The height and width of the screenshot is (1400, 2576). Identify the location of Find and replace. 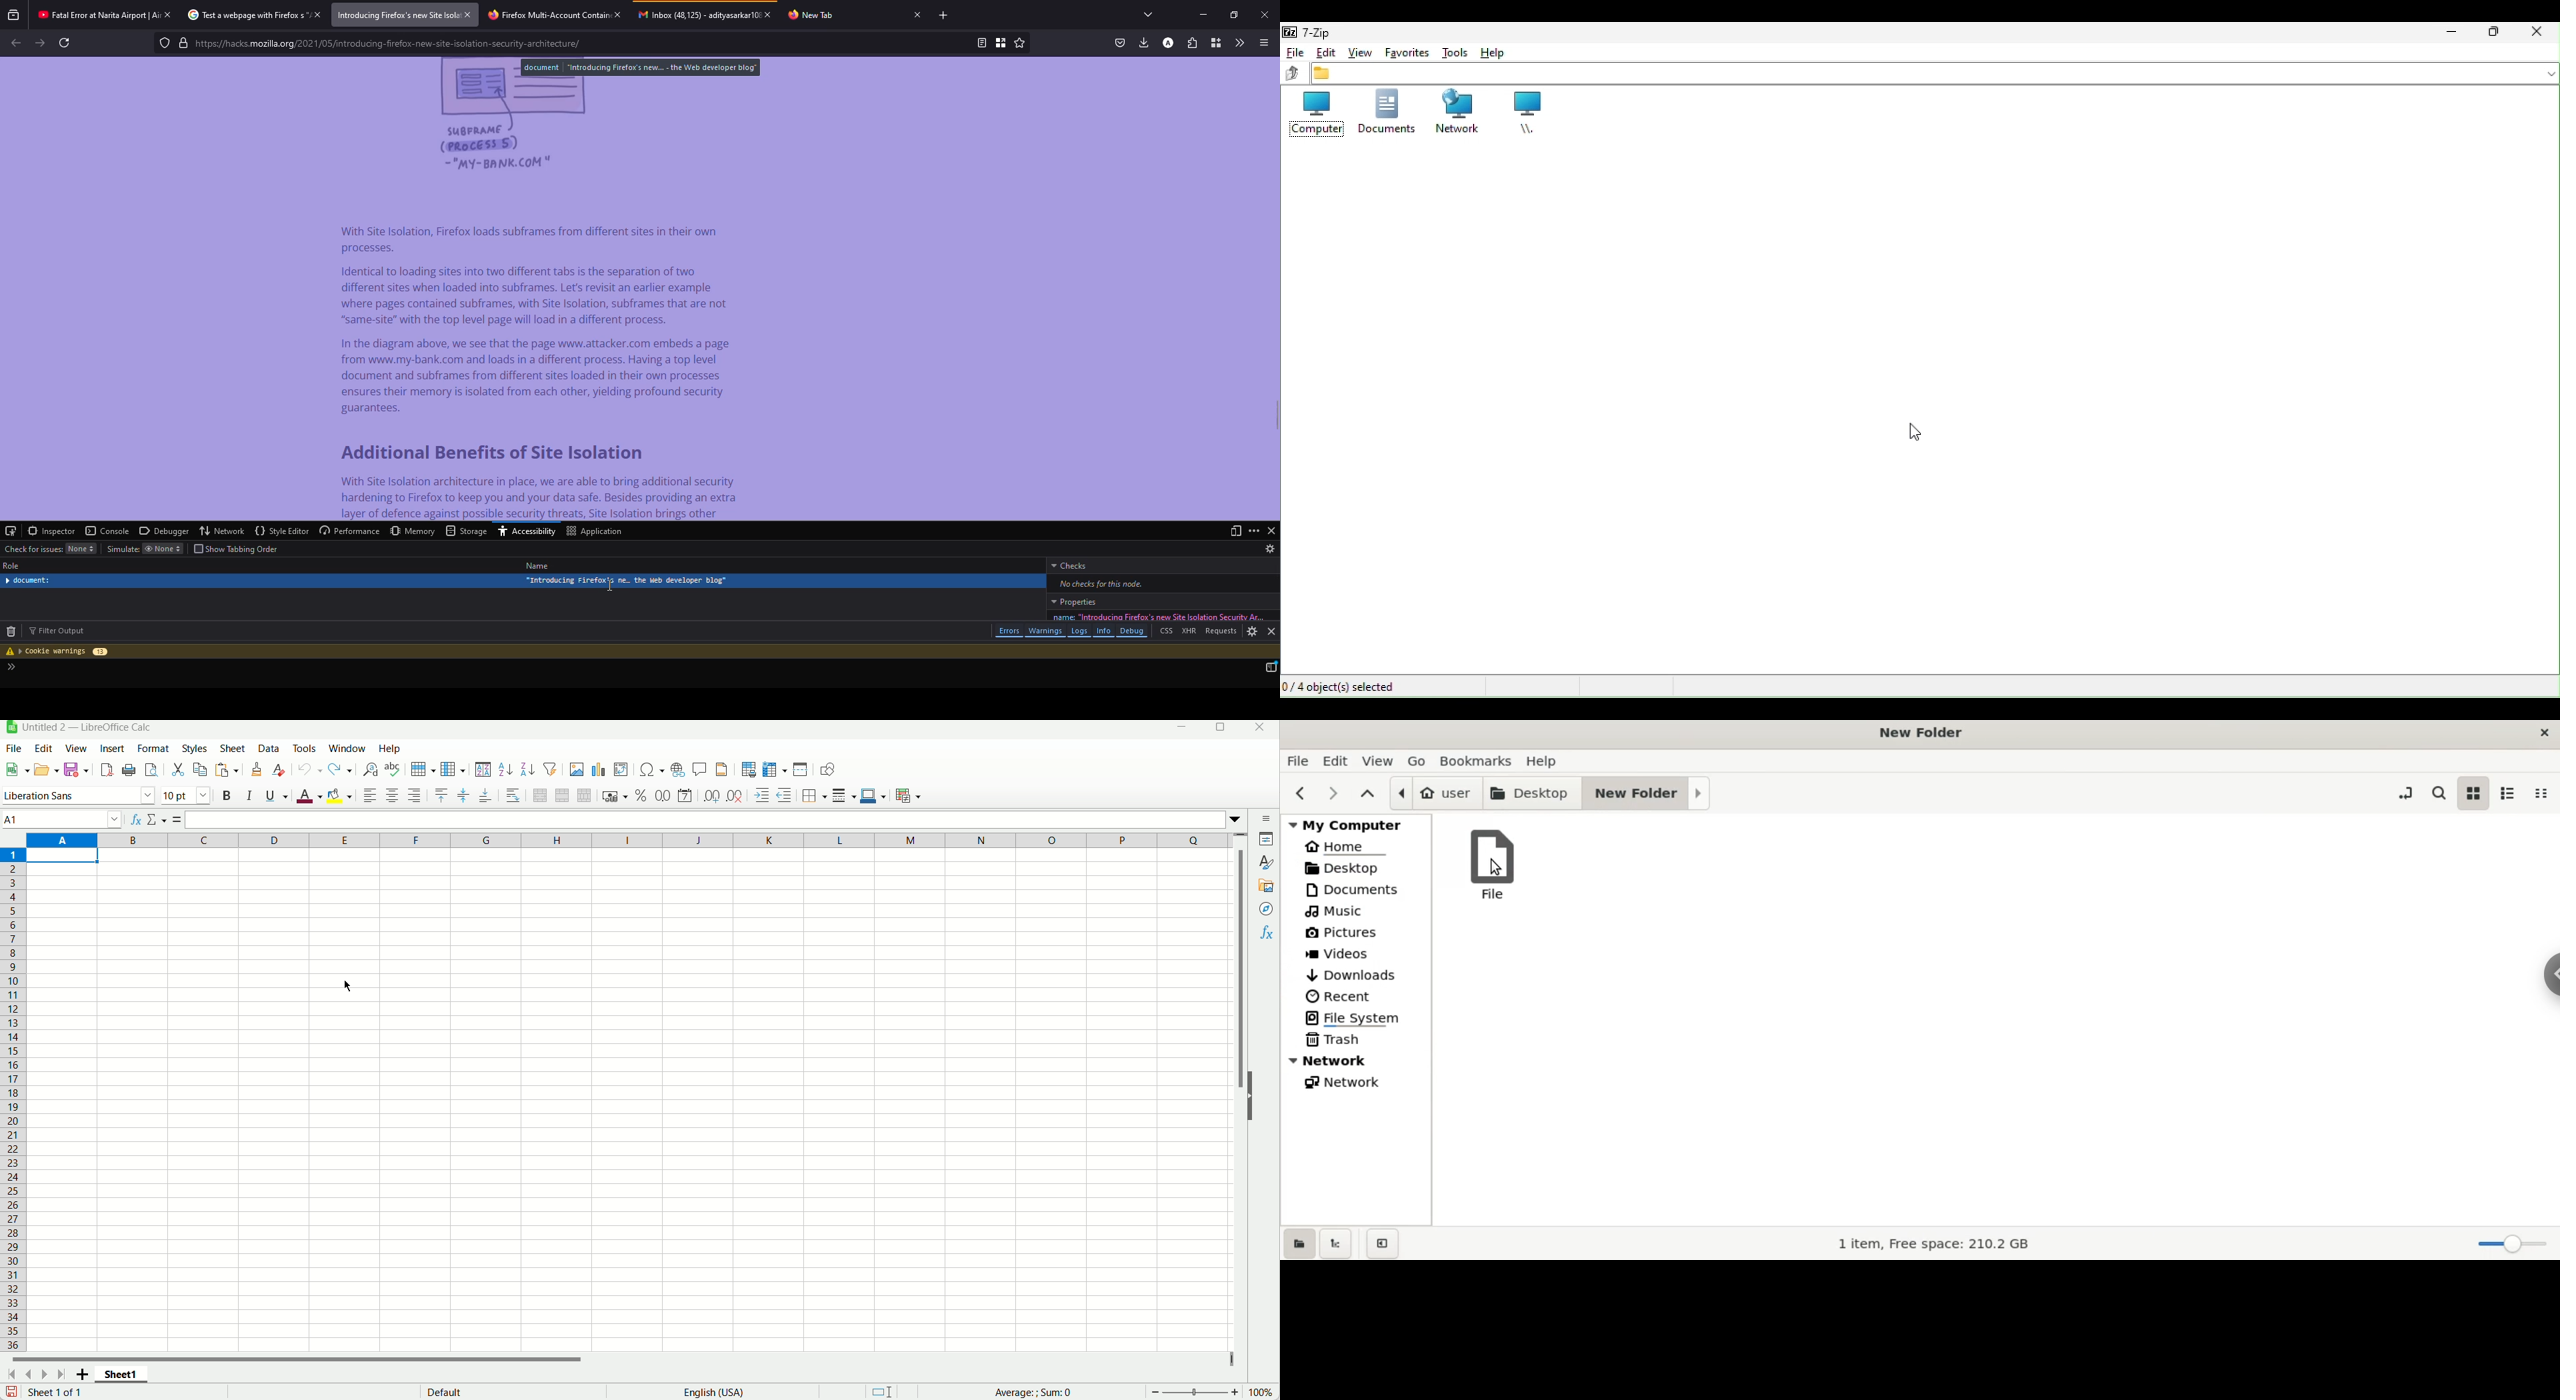
(369, 769).